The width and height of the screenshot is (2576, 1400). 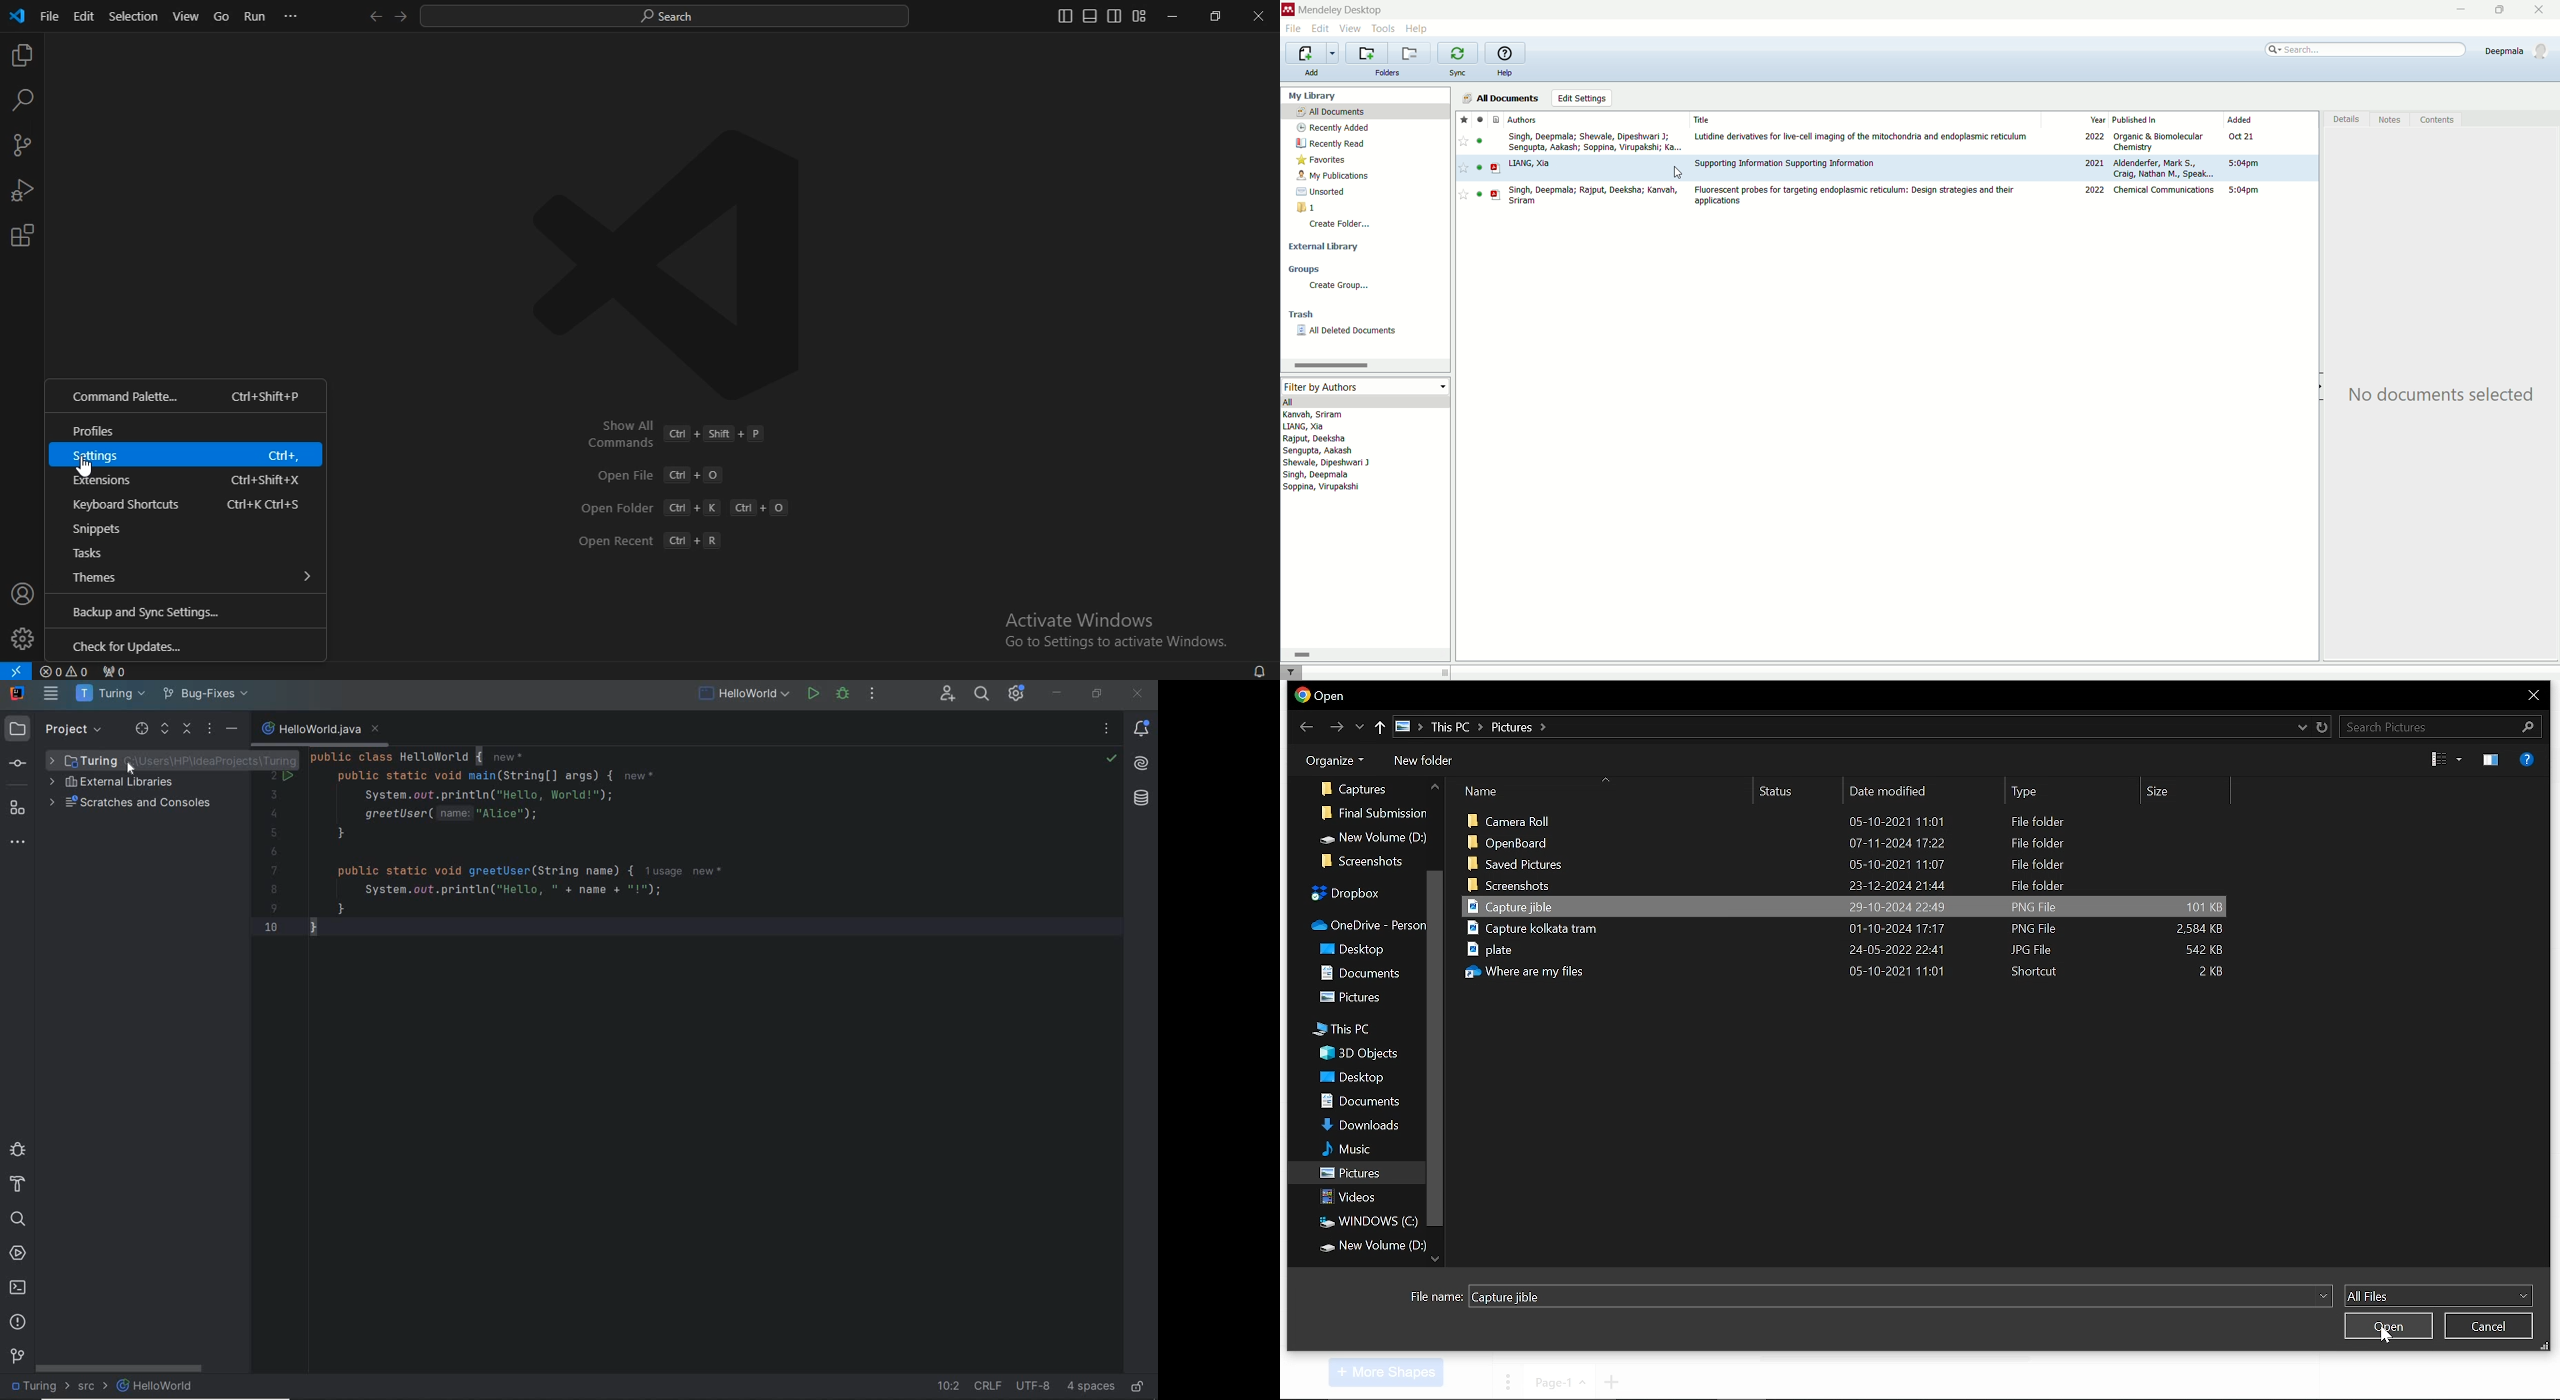 I want to click on size, so click(x=2192, y=792).